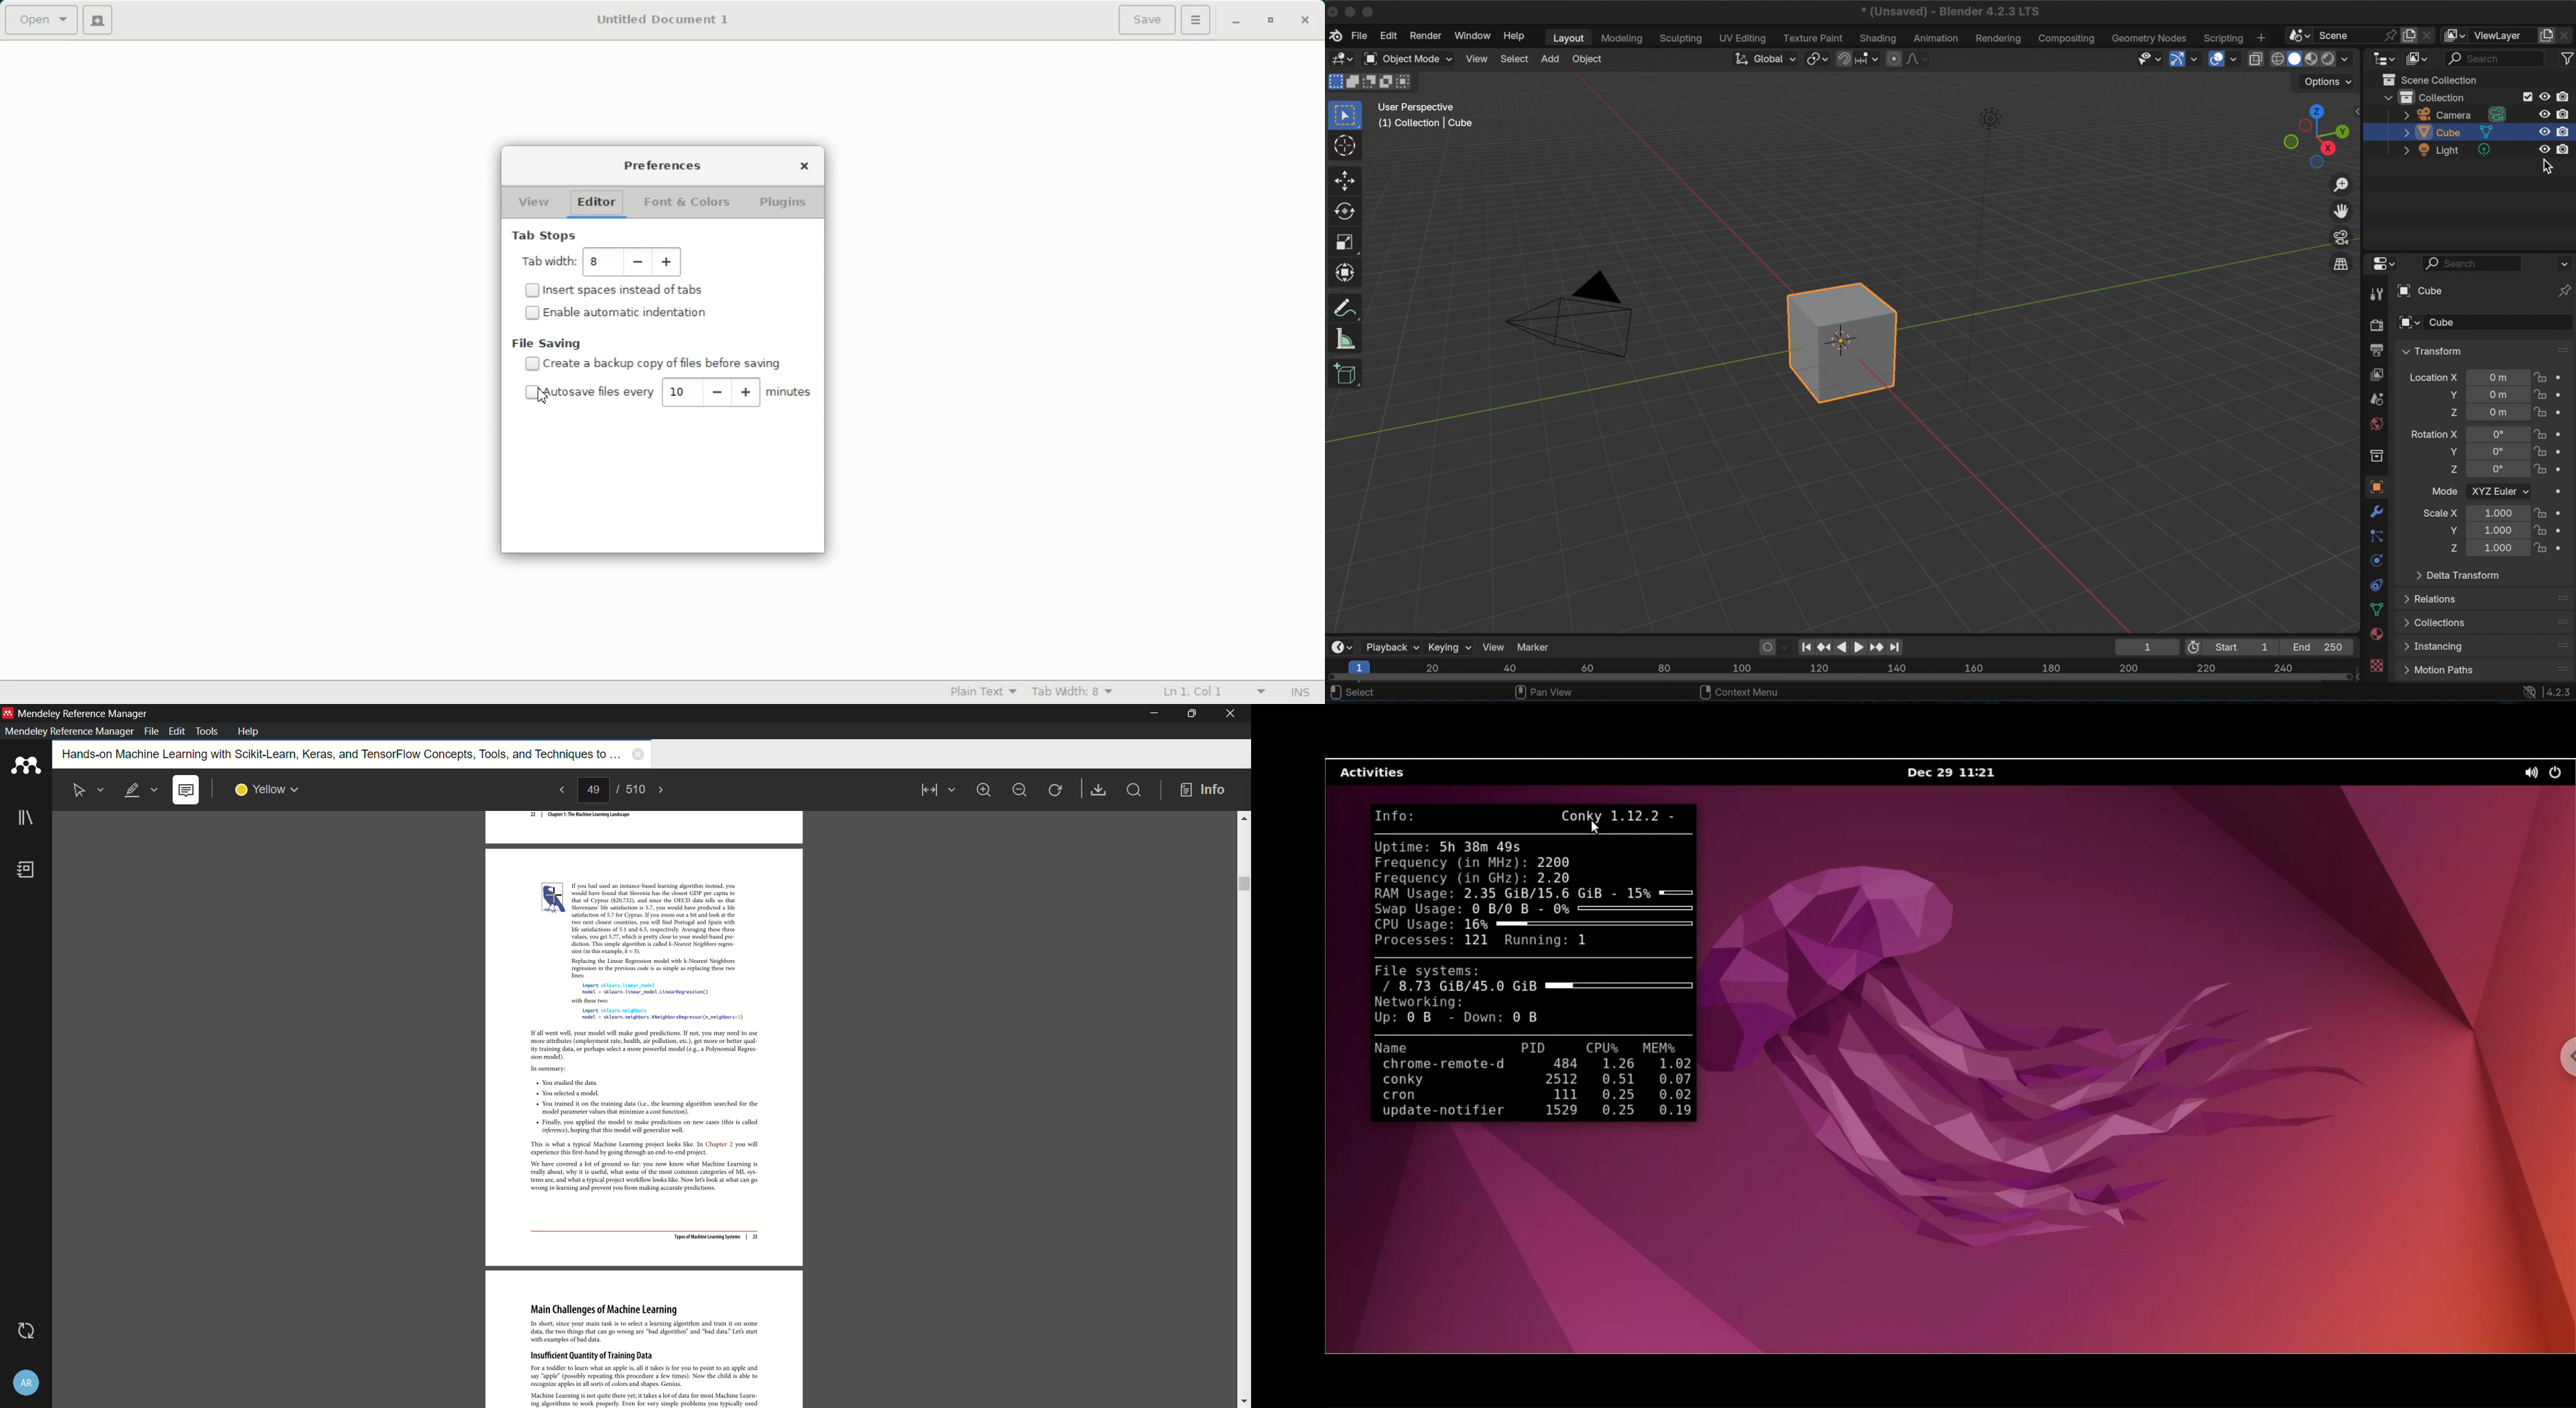  Describe the element at coordinates (2438, 670) in the screenshot. I see `motion paths` at that location.